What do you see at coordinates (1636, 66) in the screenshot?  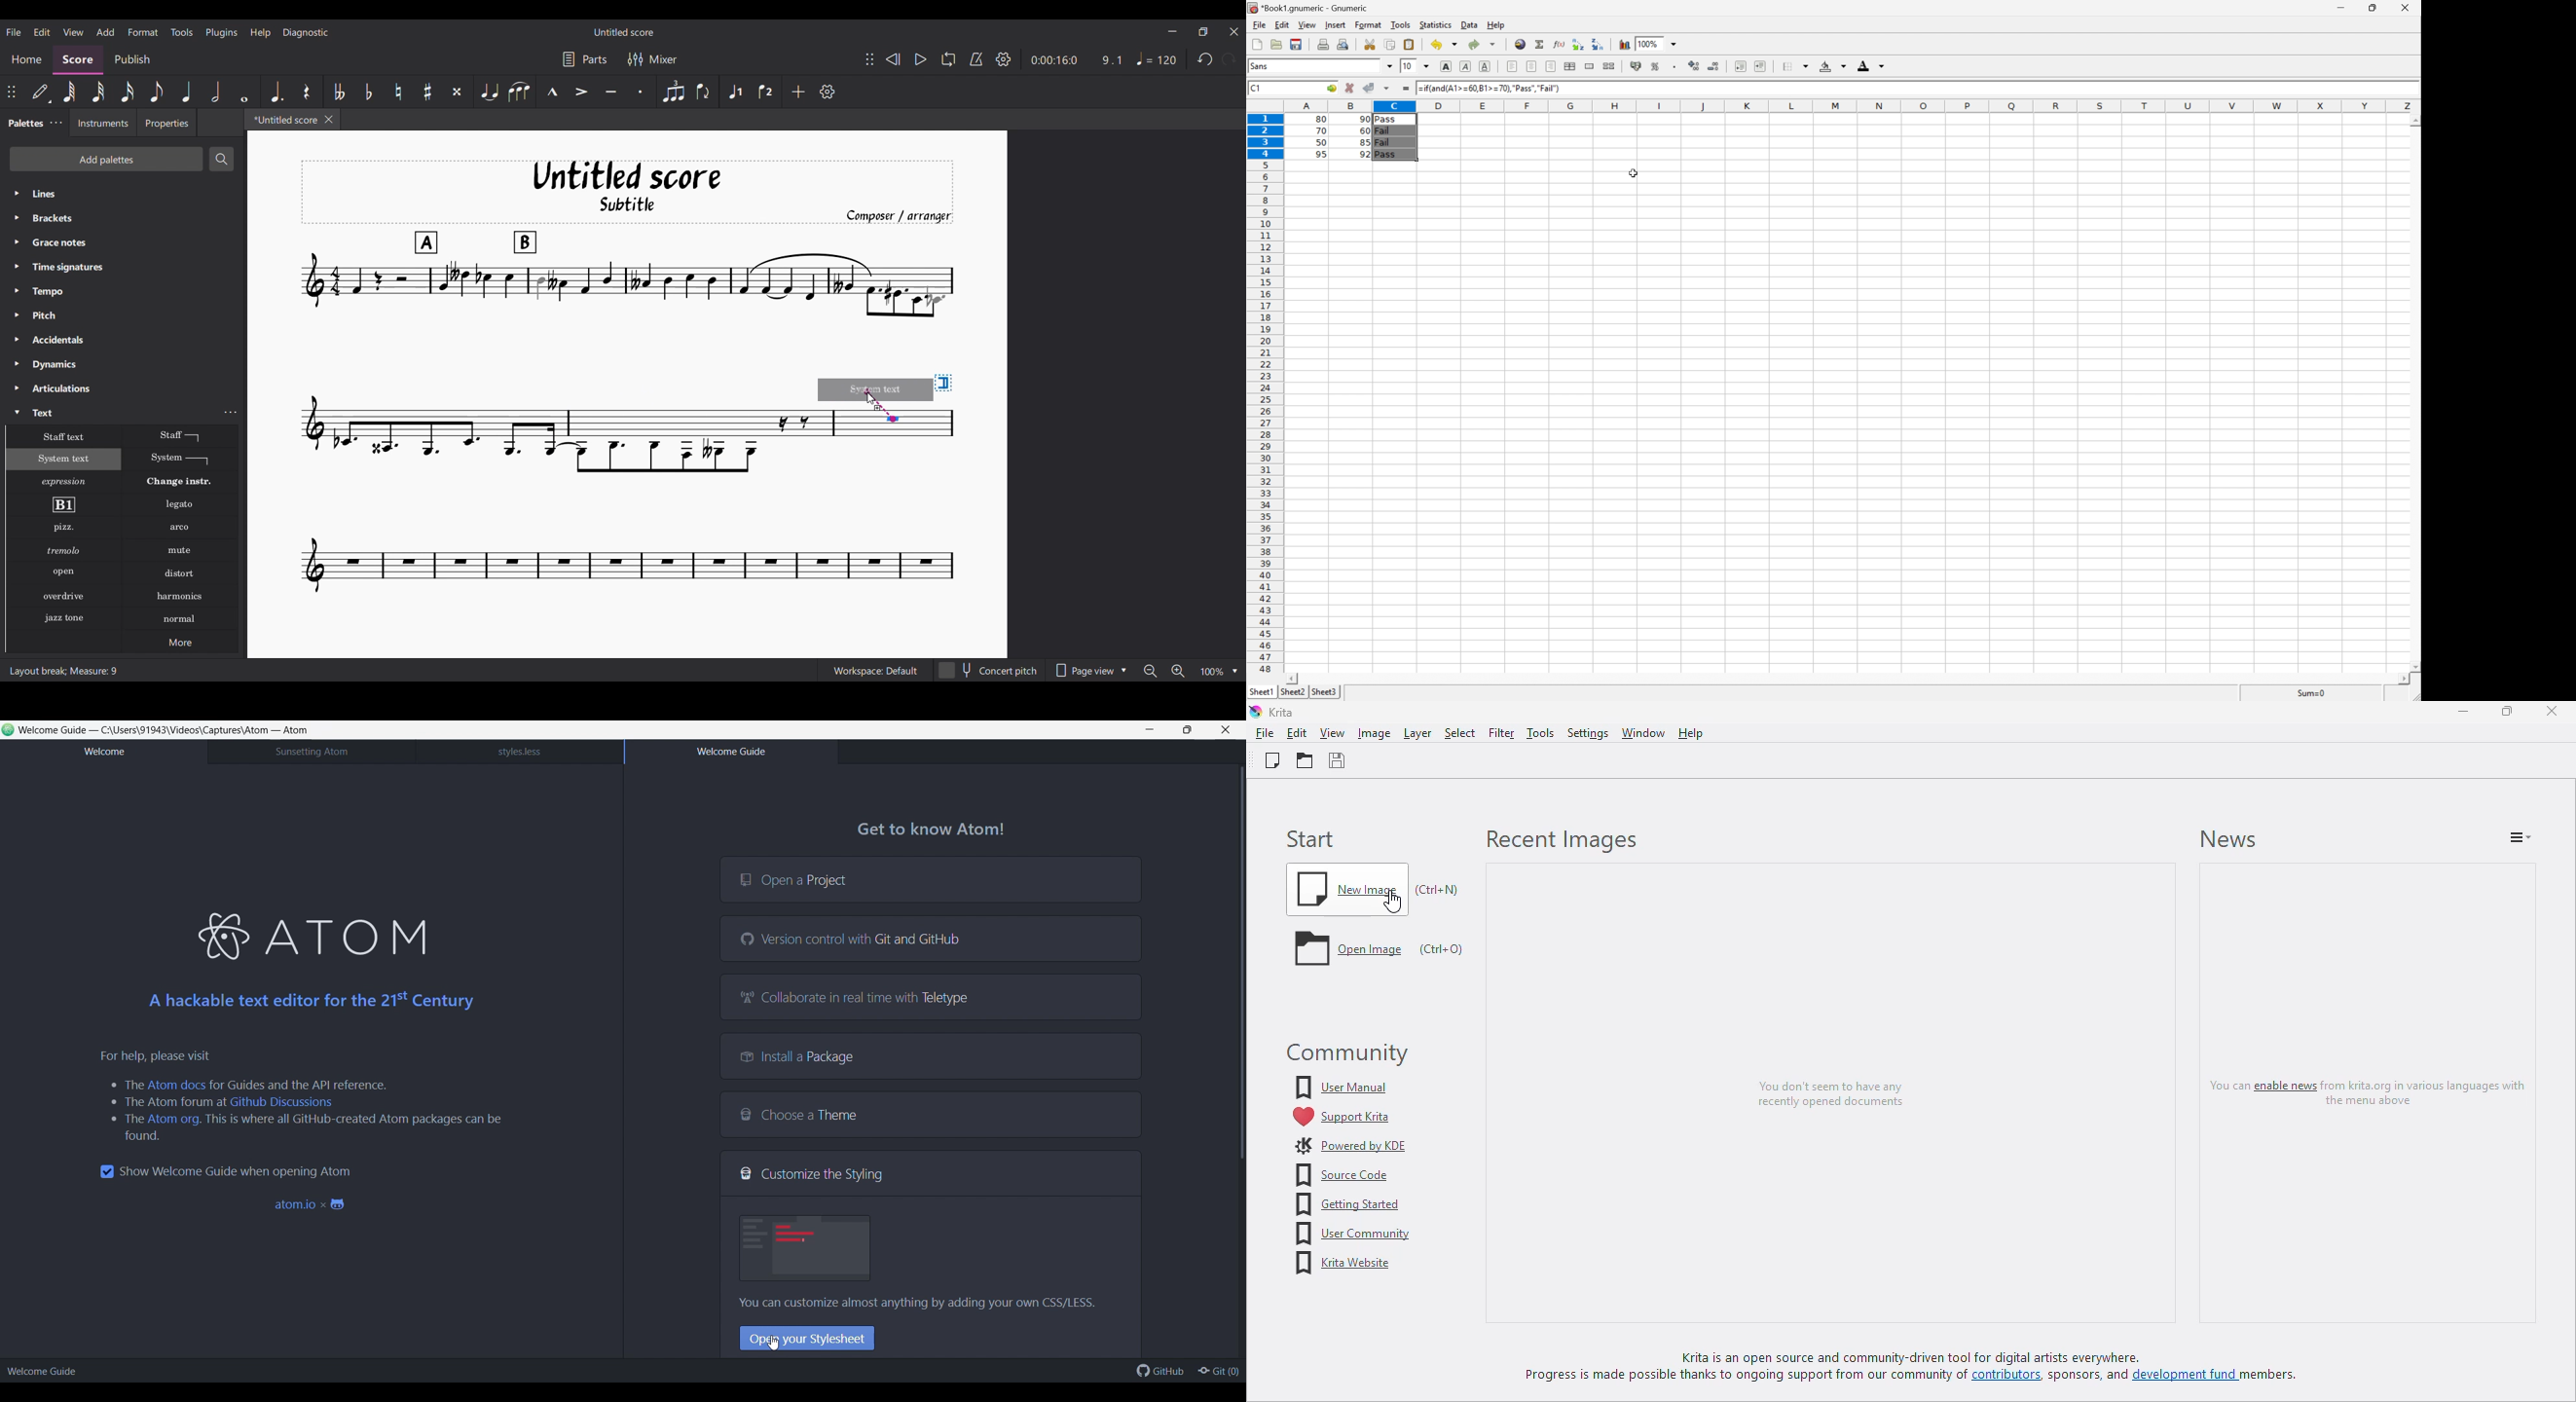 I see `Format the selection as accounting` at bounding box center [1636, 66].